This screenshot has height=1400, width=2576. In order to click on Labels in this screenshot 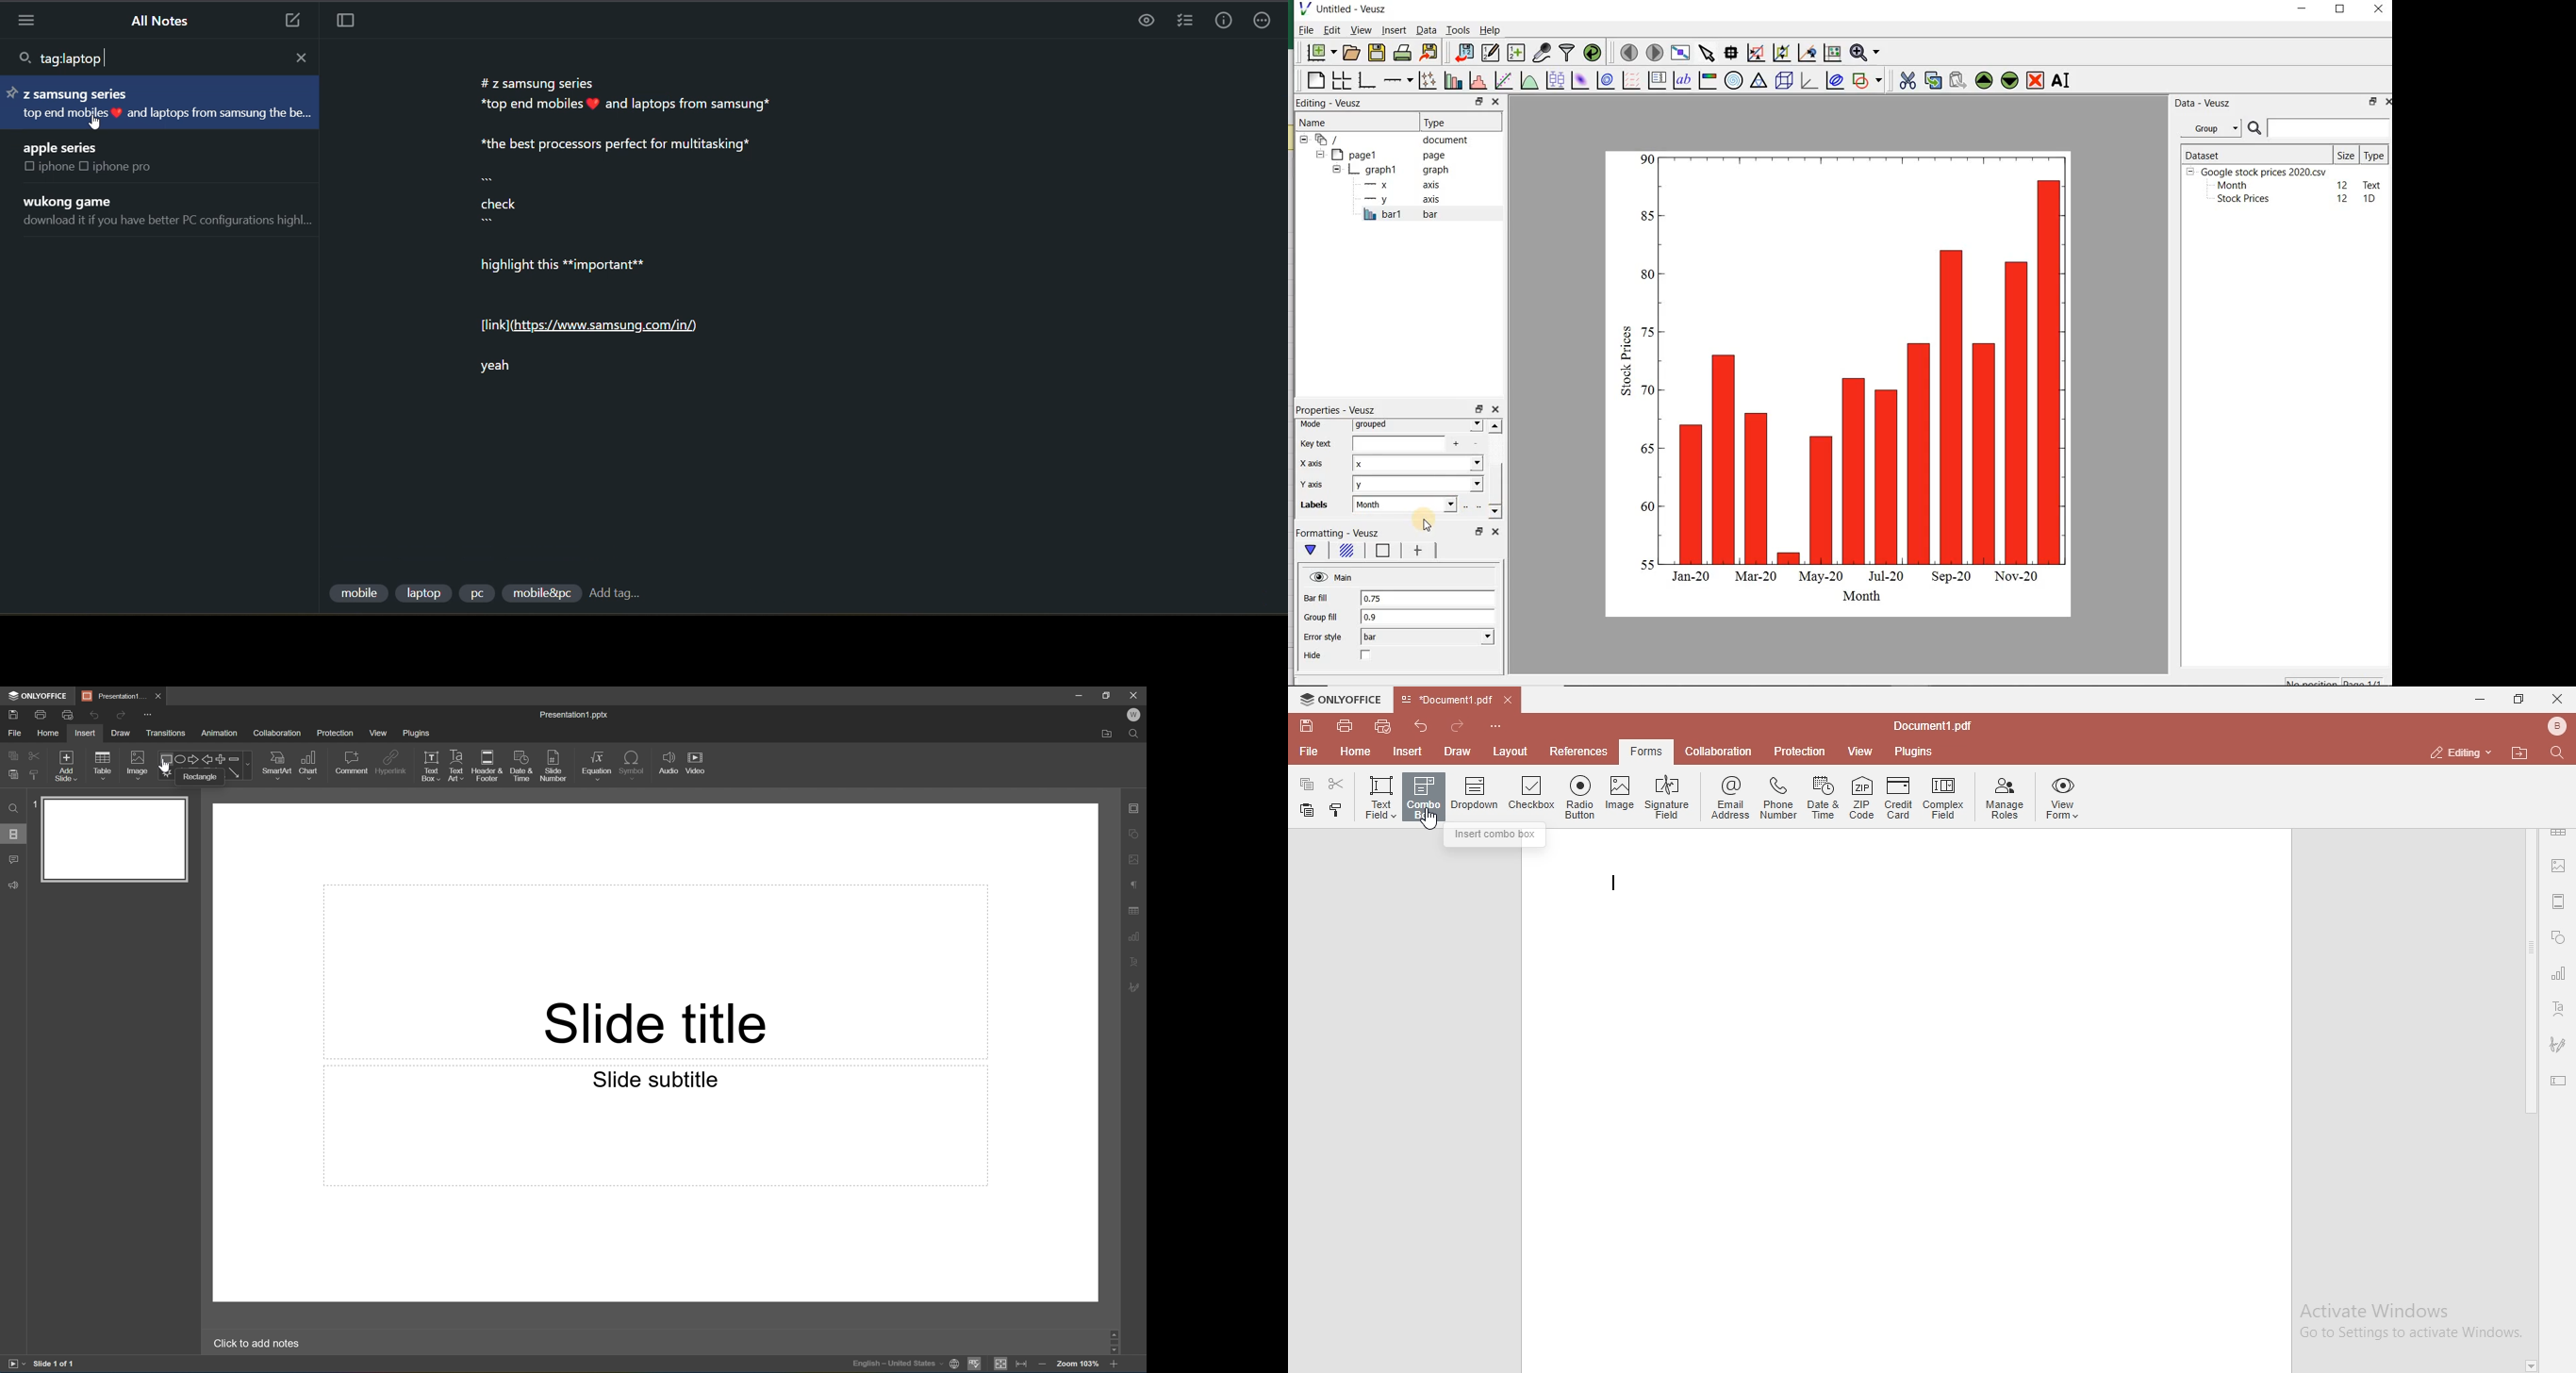, I will do `click(1311, 504)`.